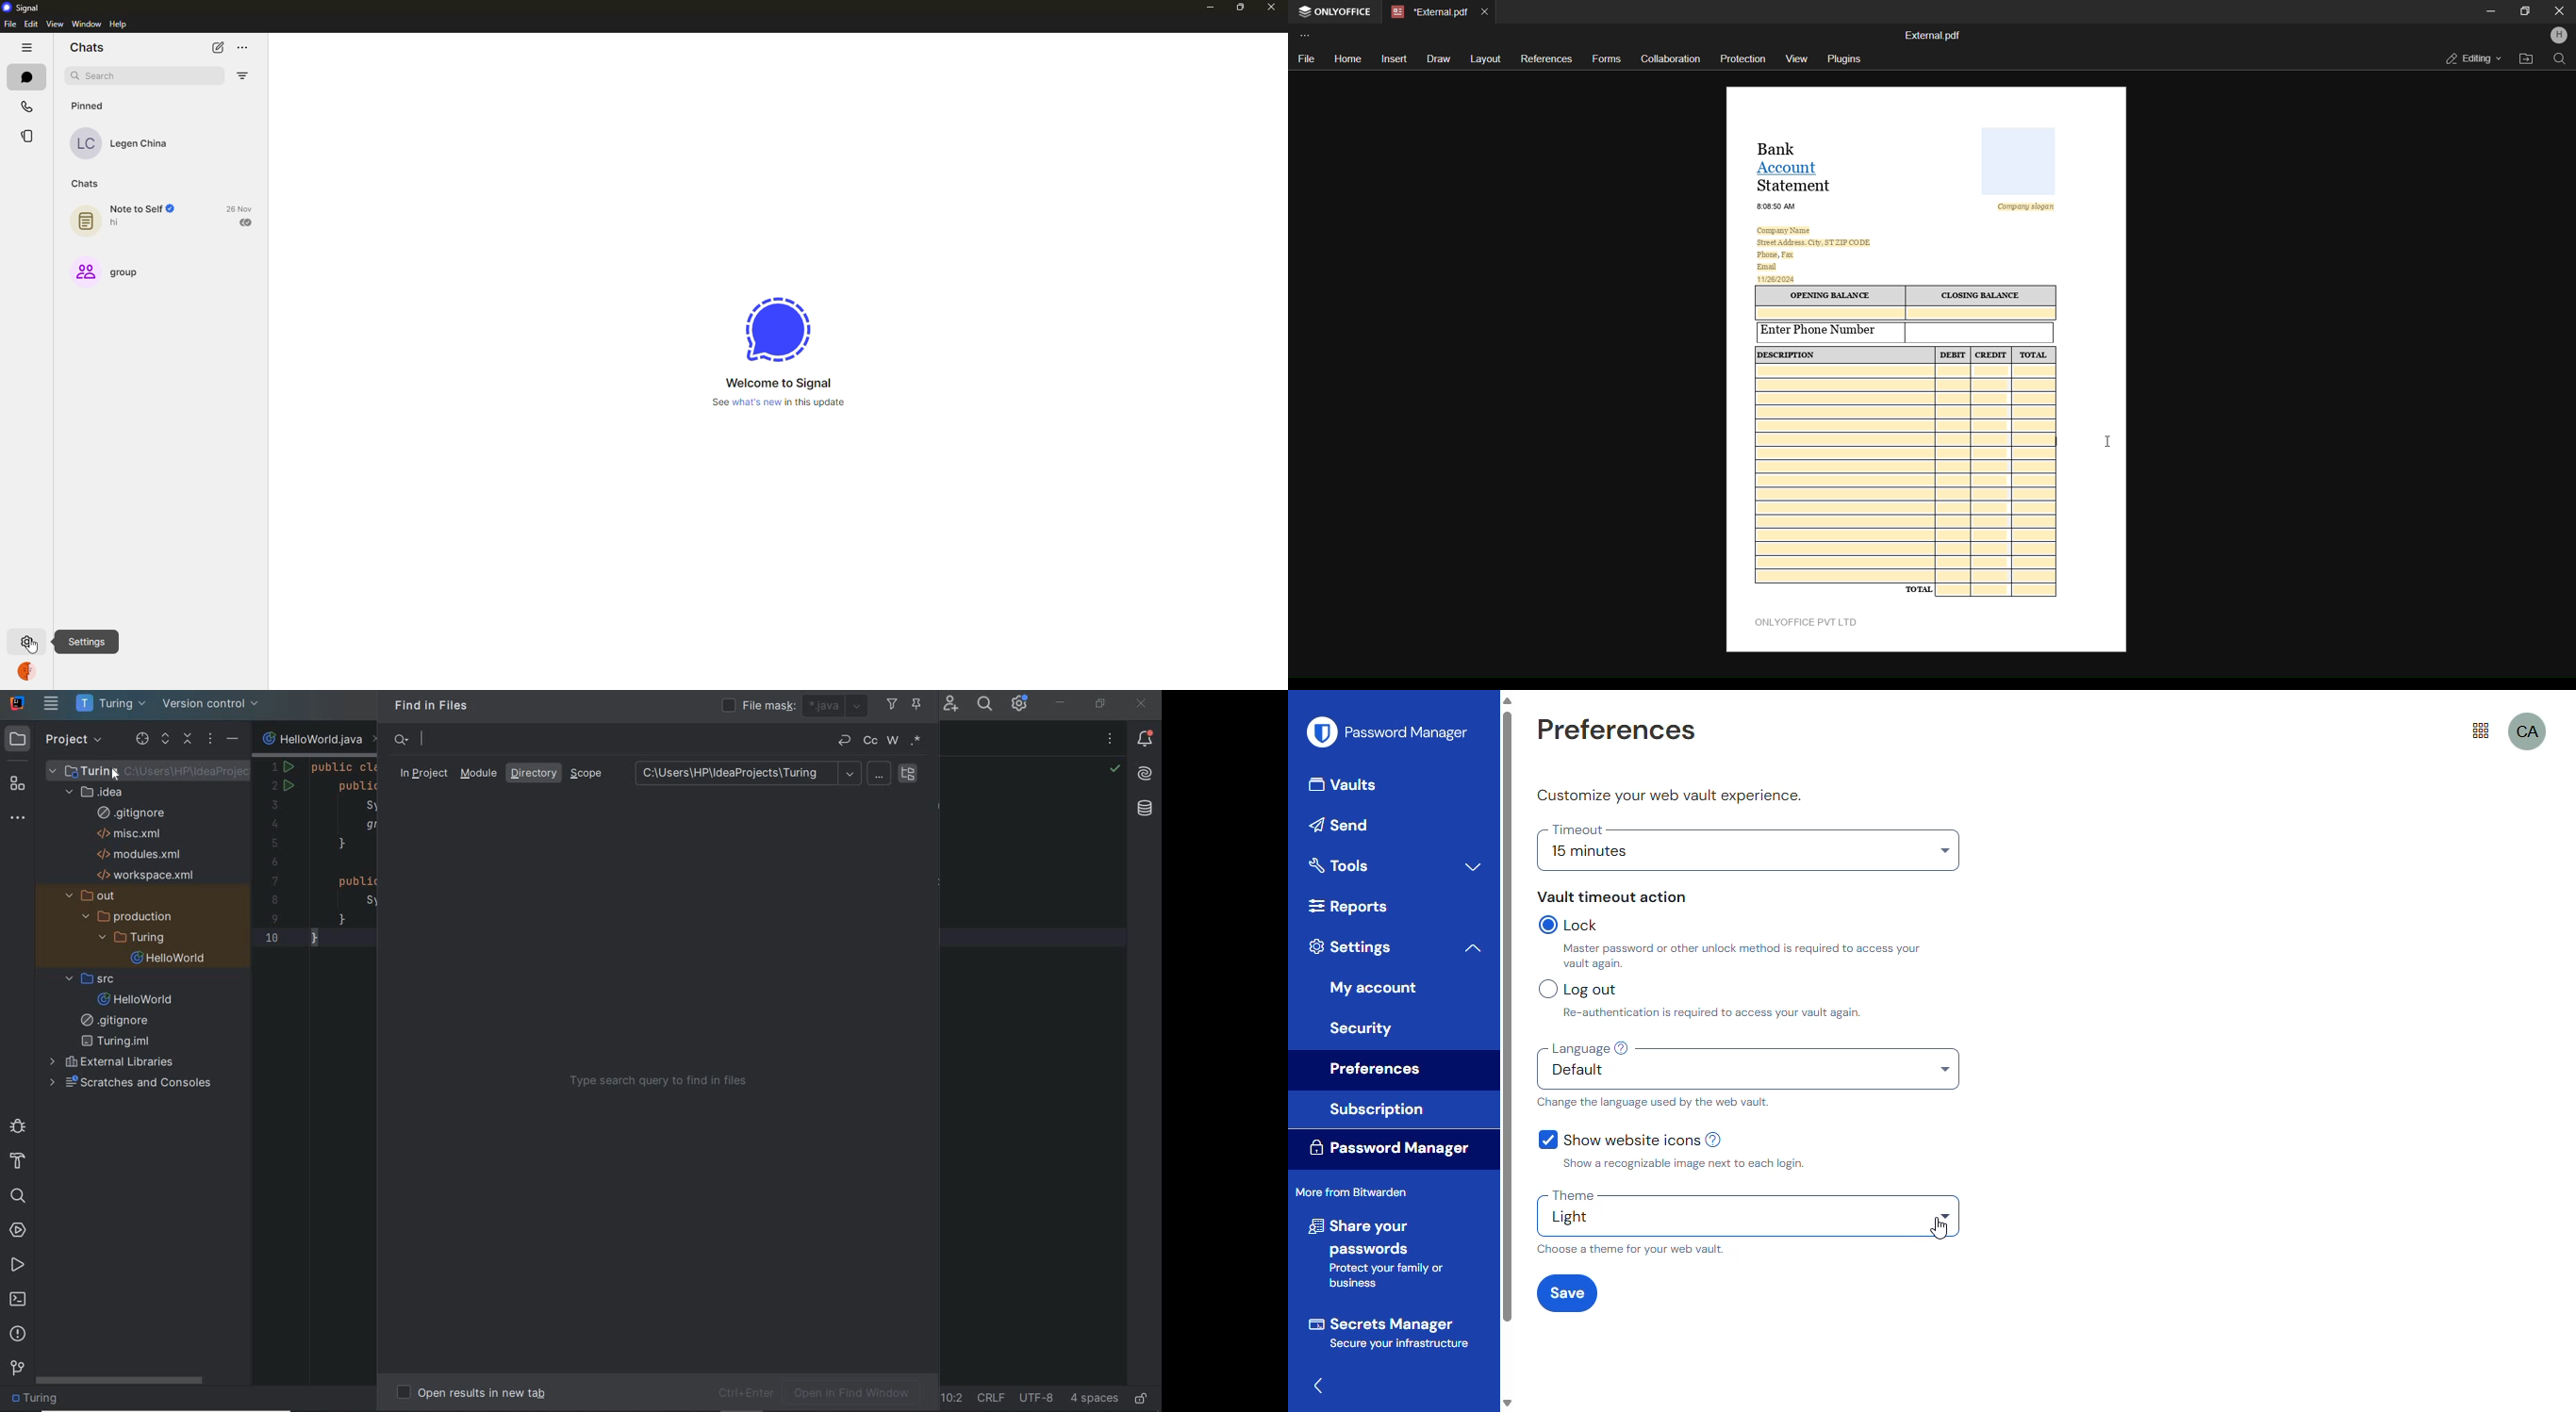  I want to click on IDE & Project settings, so click(1024, 704).